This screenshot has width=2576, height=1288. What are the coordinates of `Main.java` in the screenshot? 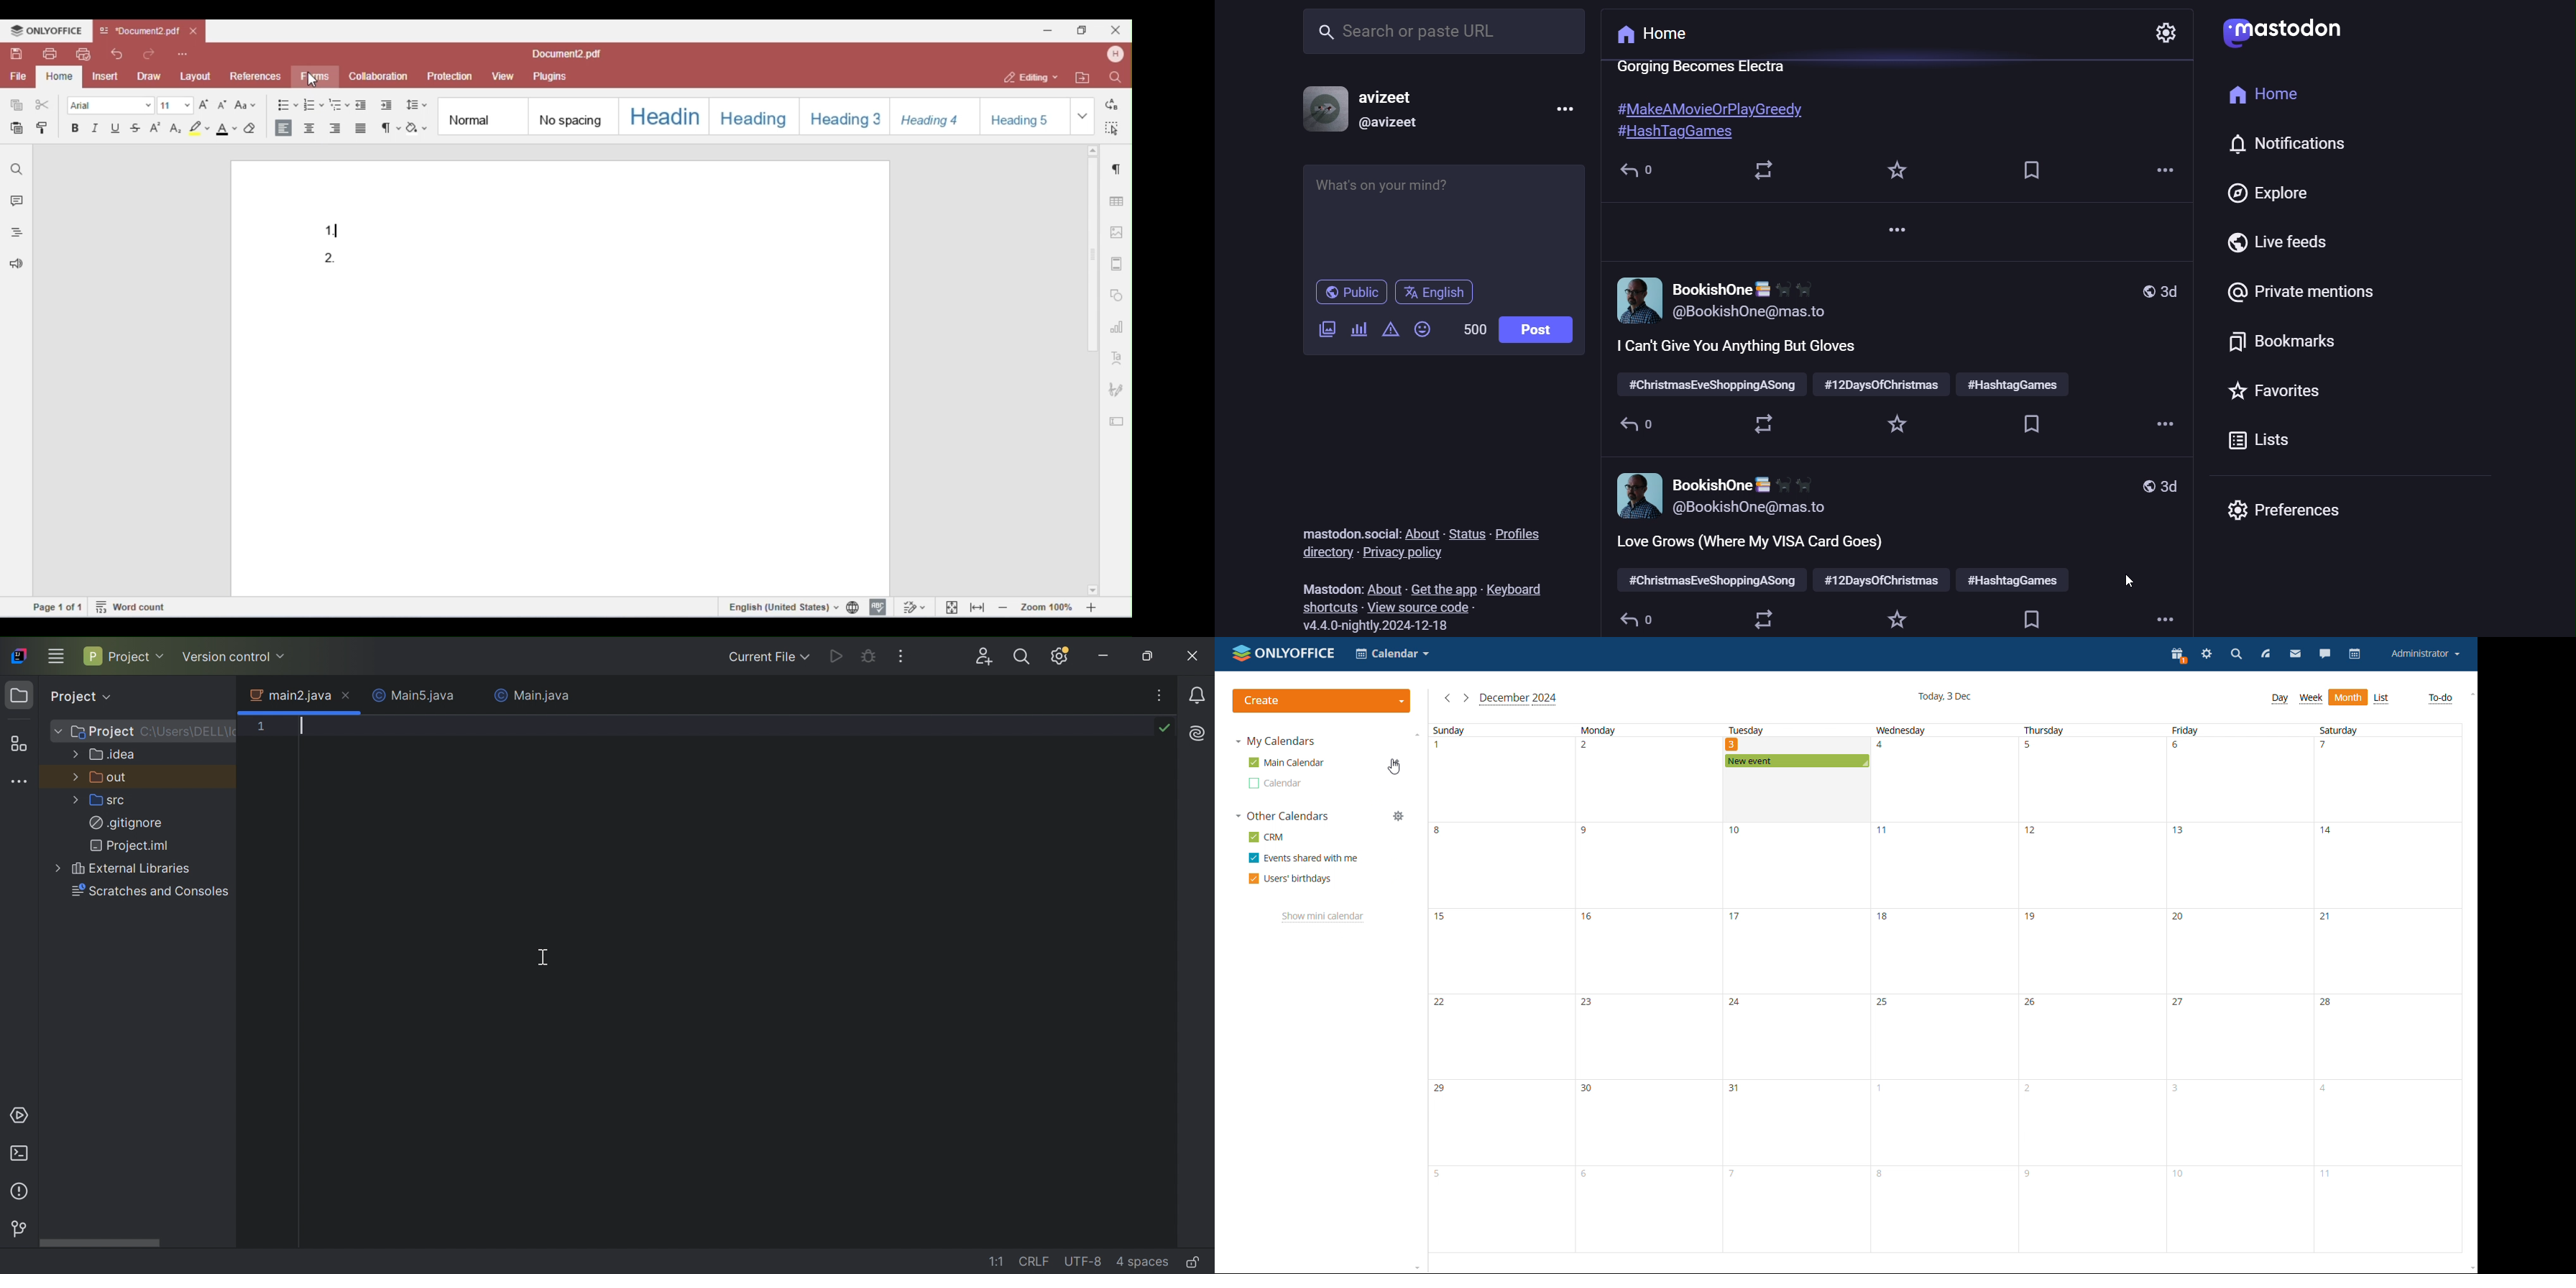 It's located at (532, 695).